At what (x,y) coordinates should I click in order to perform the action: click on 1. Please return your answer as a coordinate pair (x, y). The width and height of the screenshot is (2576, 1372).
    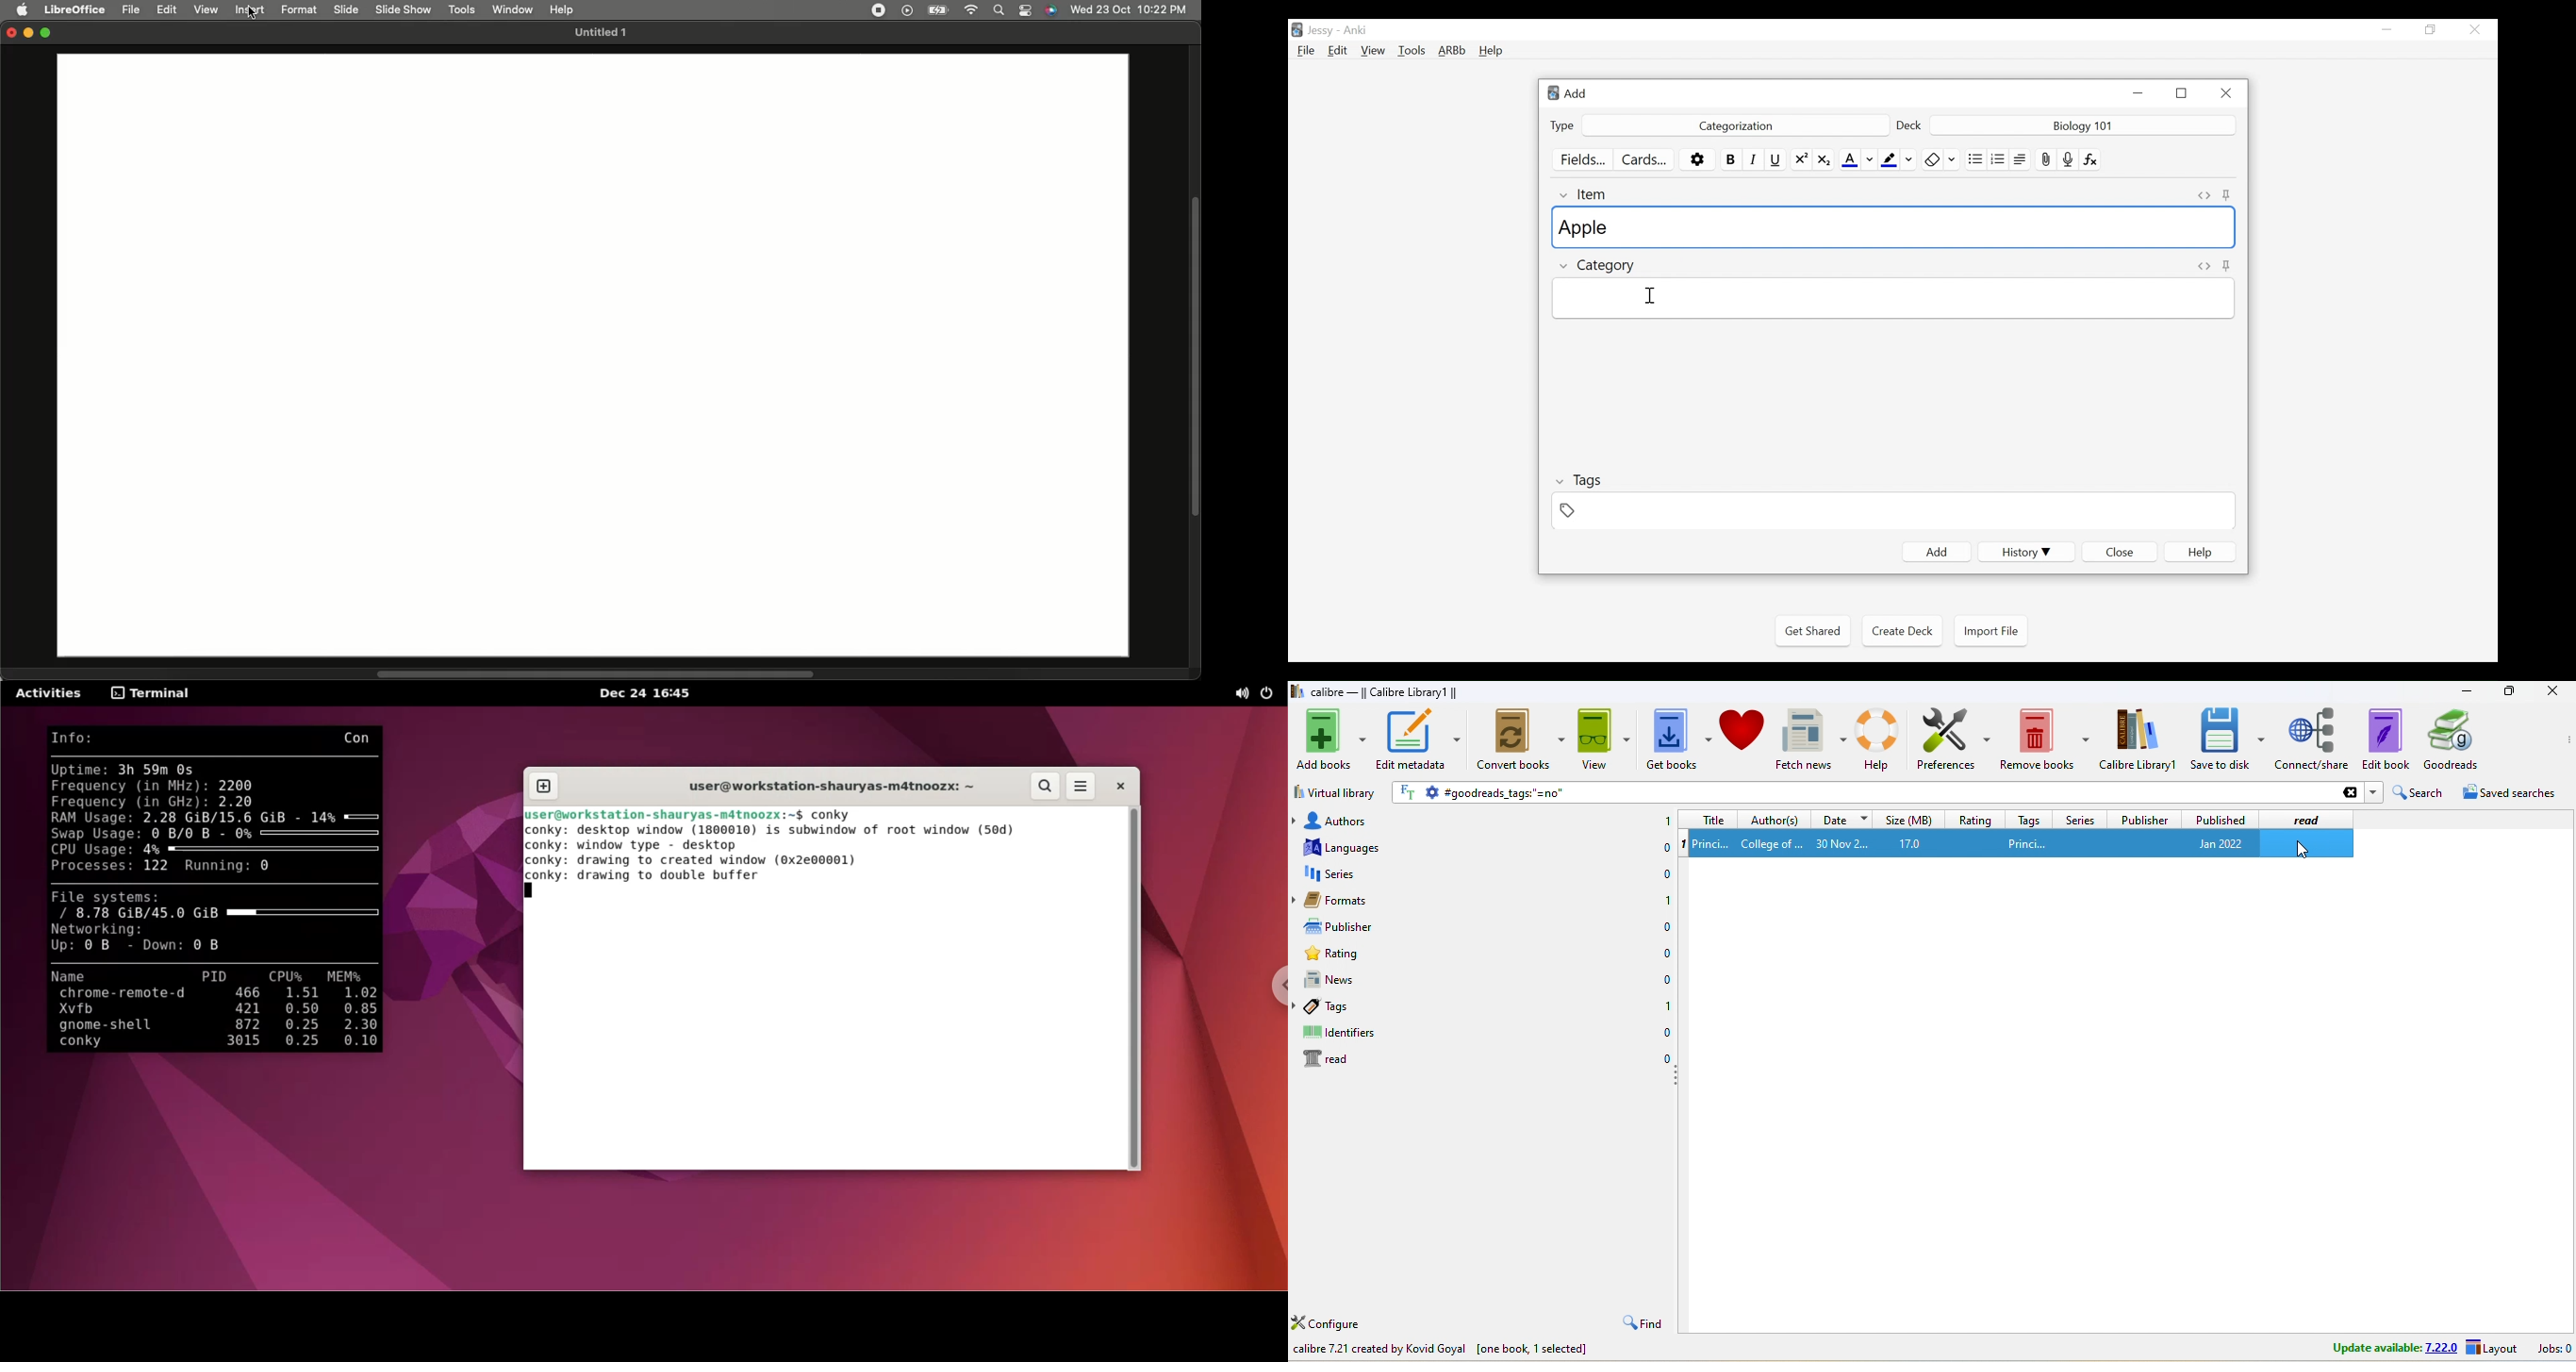
    Looking at the image, I should click on (1665, 1005).